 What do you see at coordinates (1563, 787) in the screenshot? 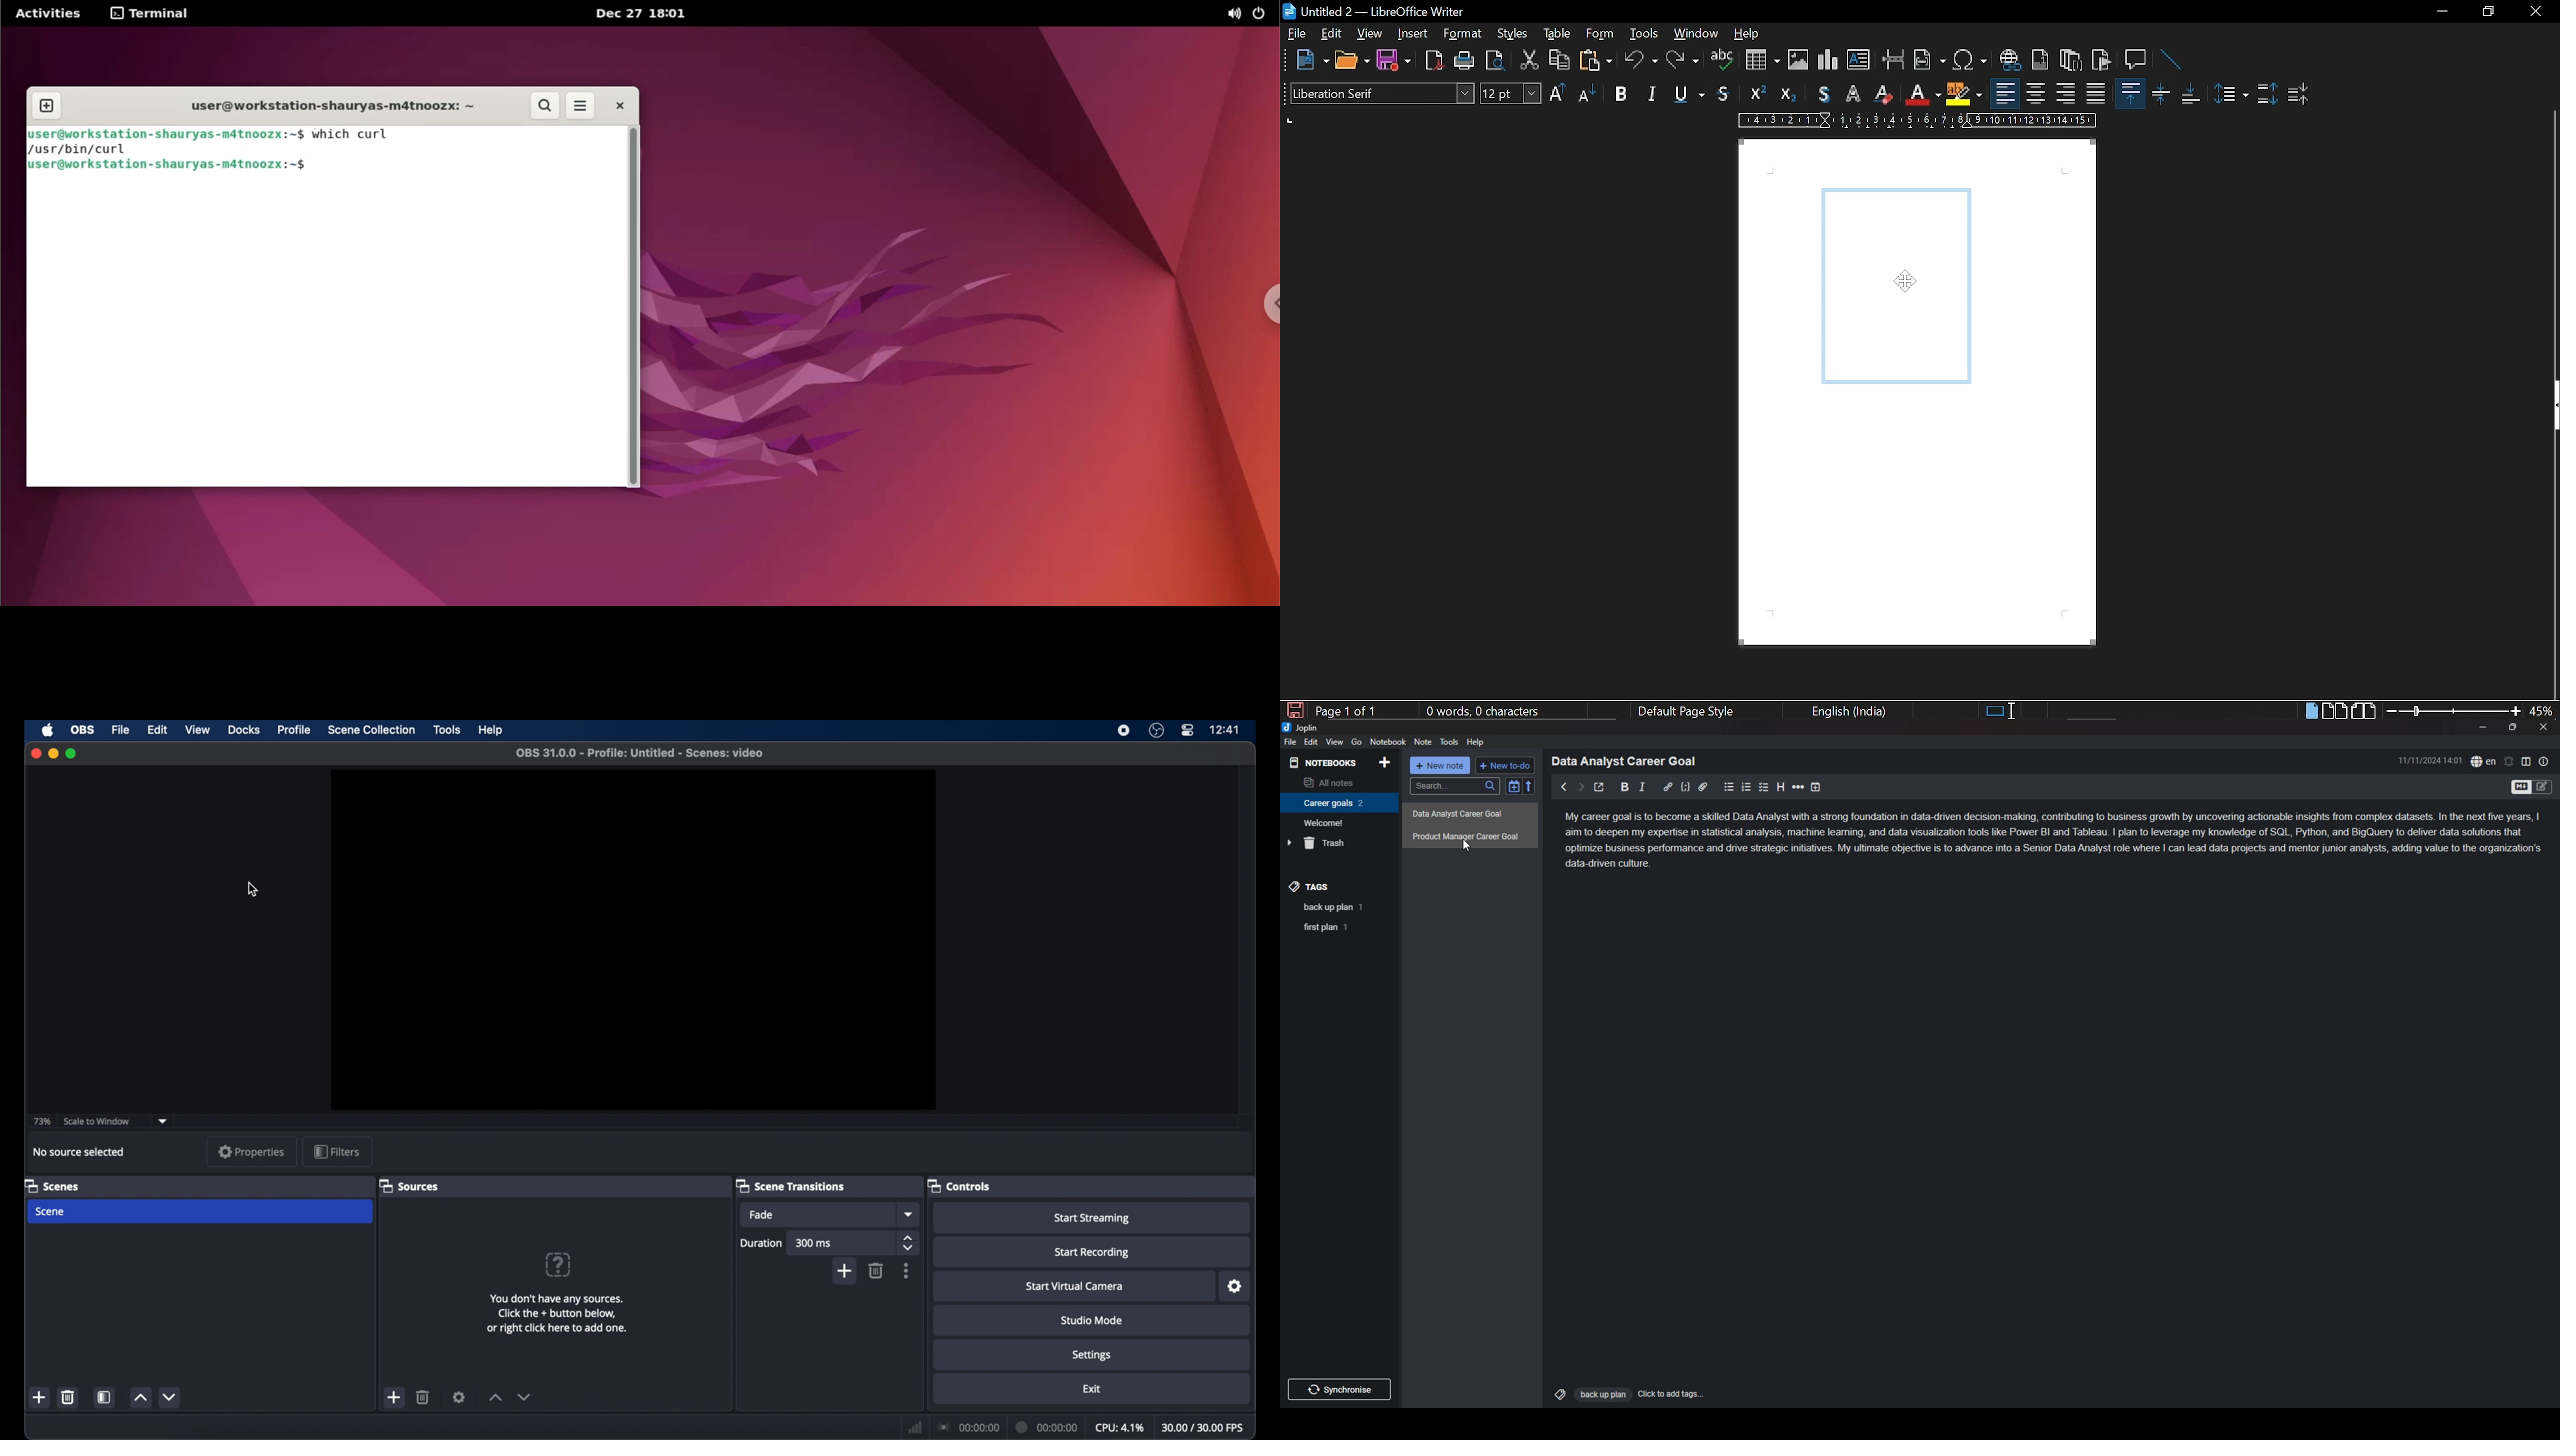
I see `previous` at bounding box center [1563, 787].